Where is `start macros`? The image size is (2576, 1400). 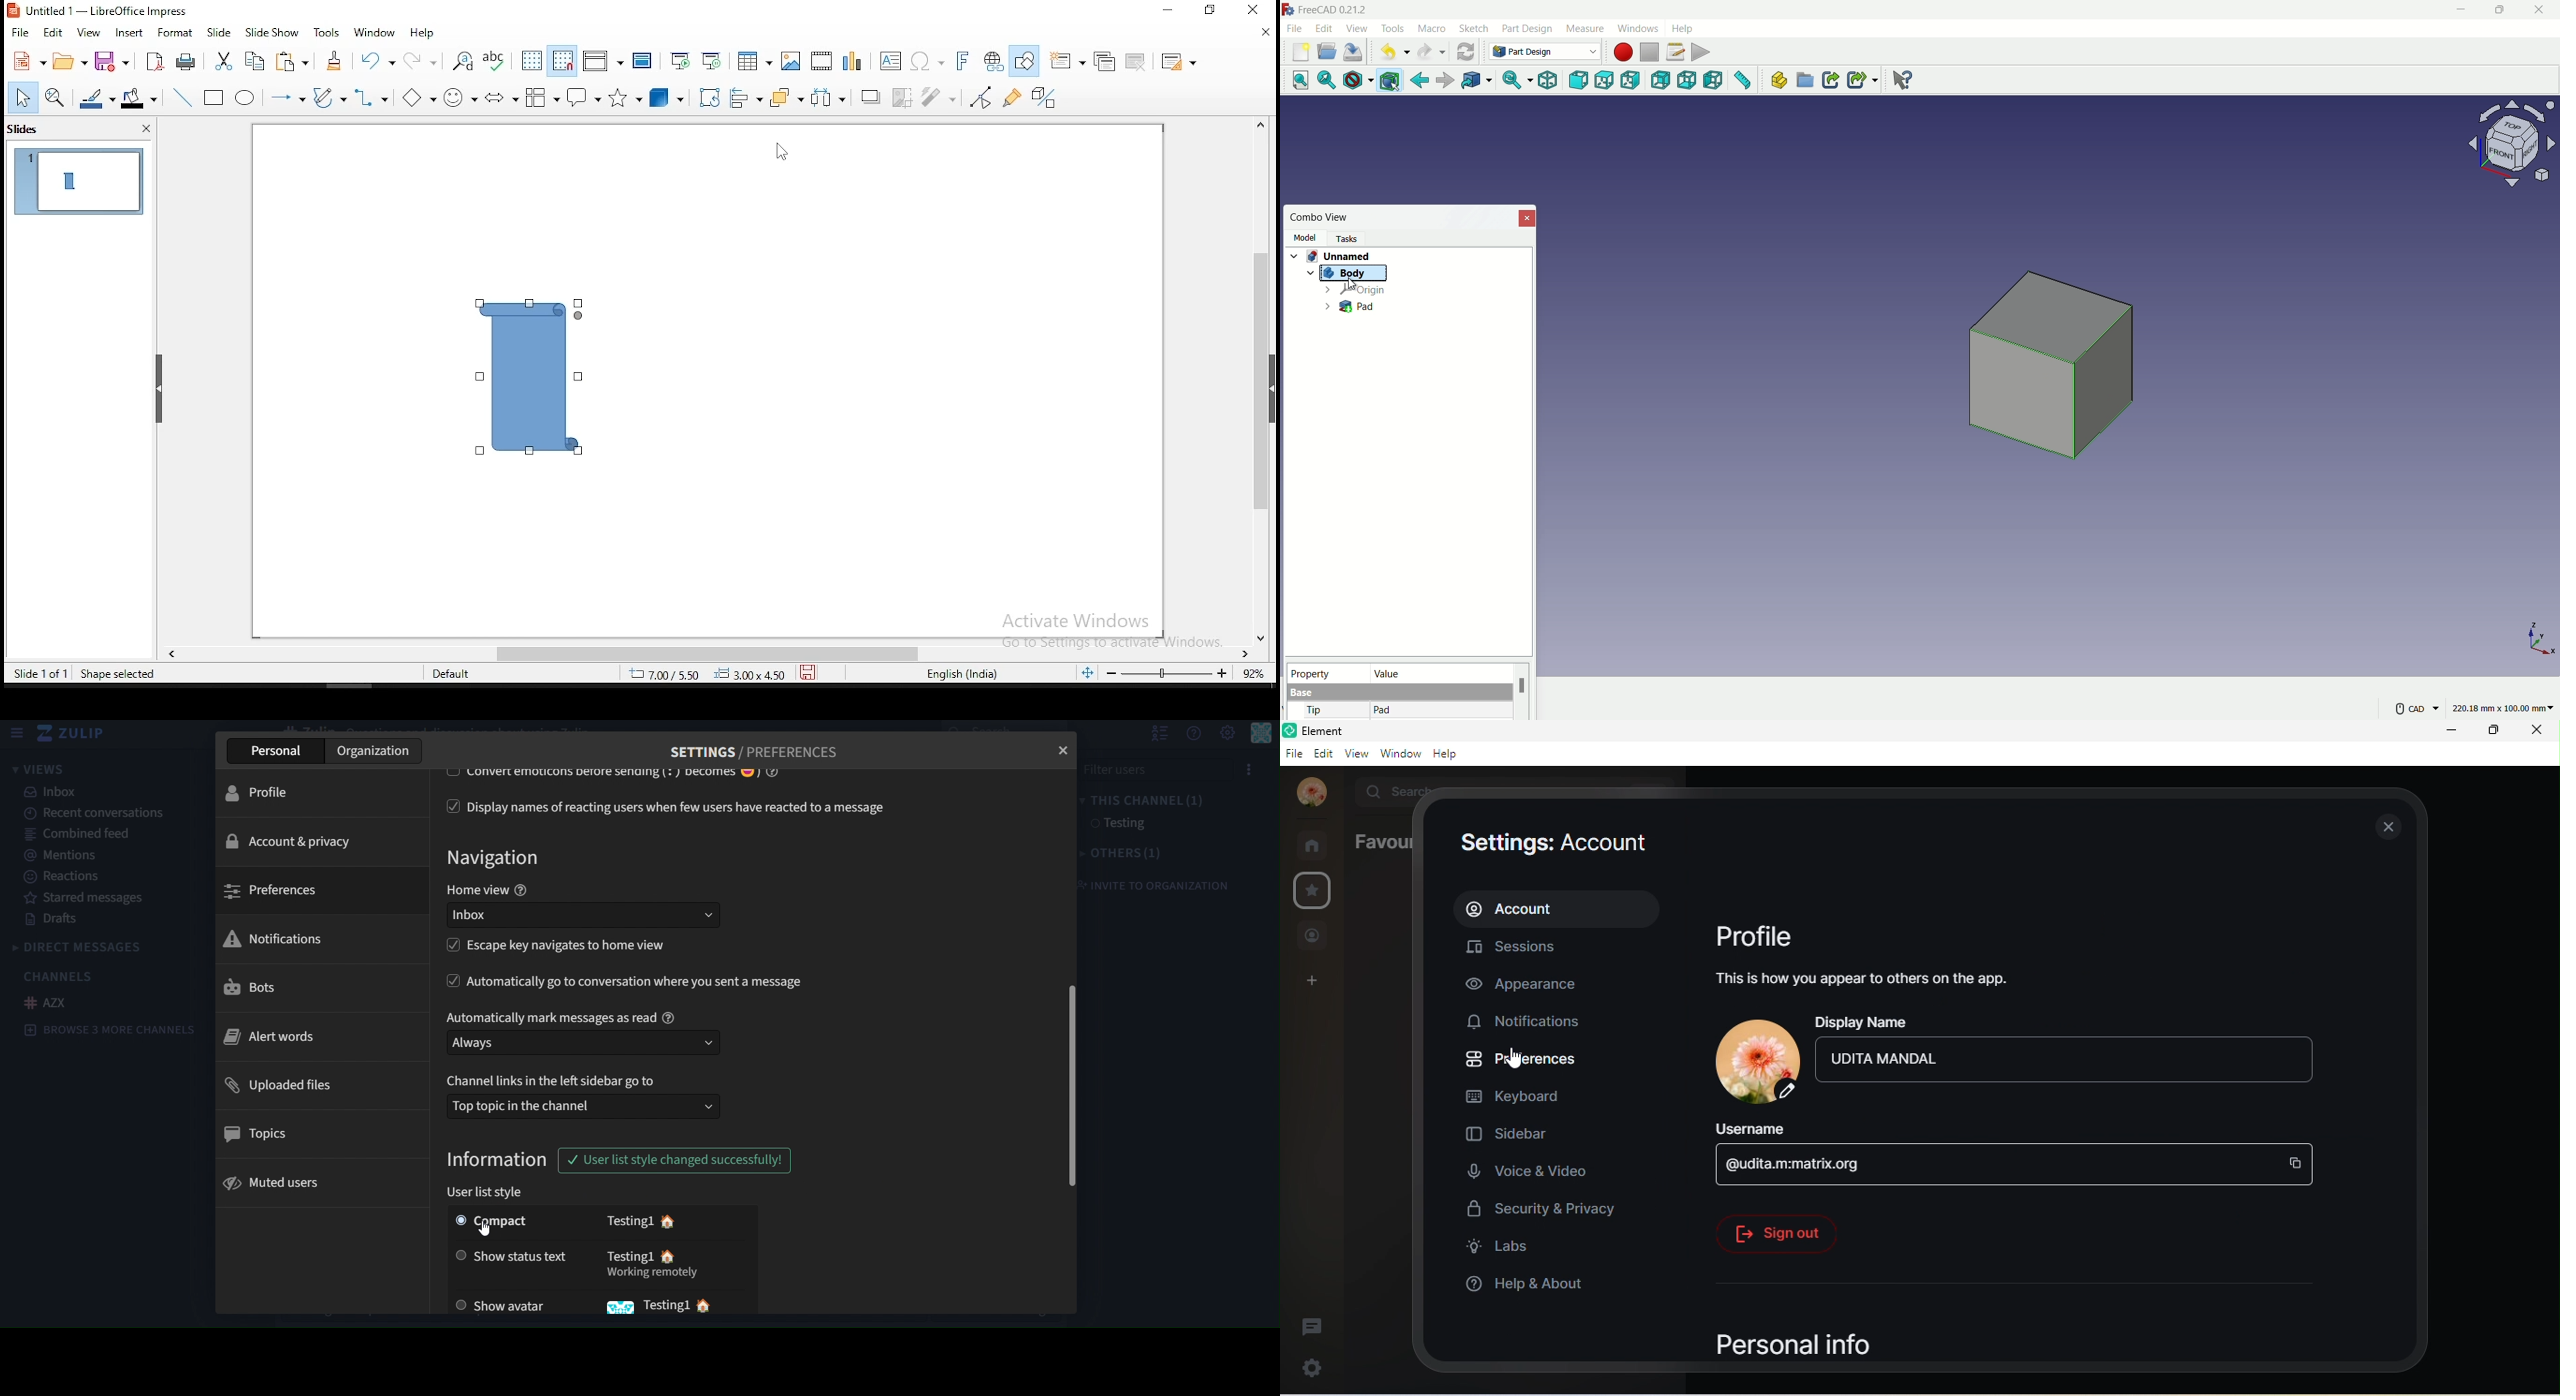 start macros is located at coordinates (1622, 52).